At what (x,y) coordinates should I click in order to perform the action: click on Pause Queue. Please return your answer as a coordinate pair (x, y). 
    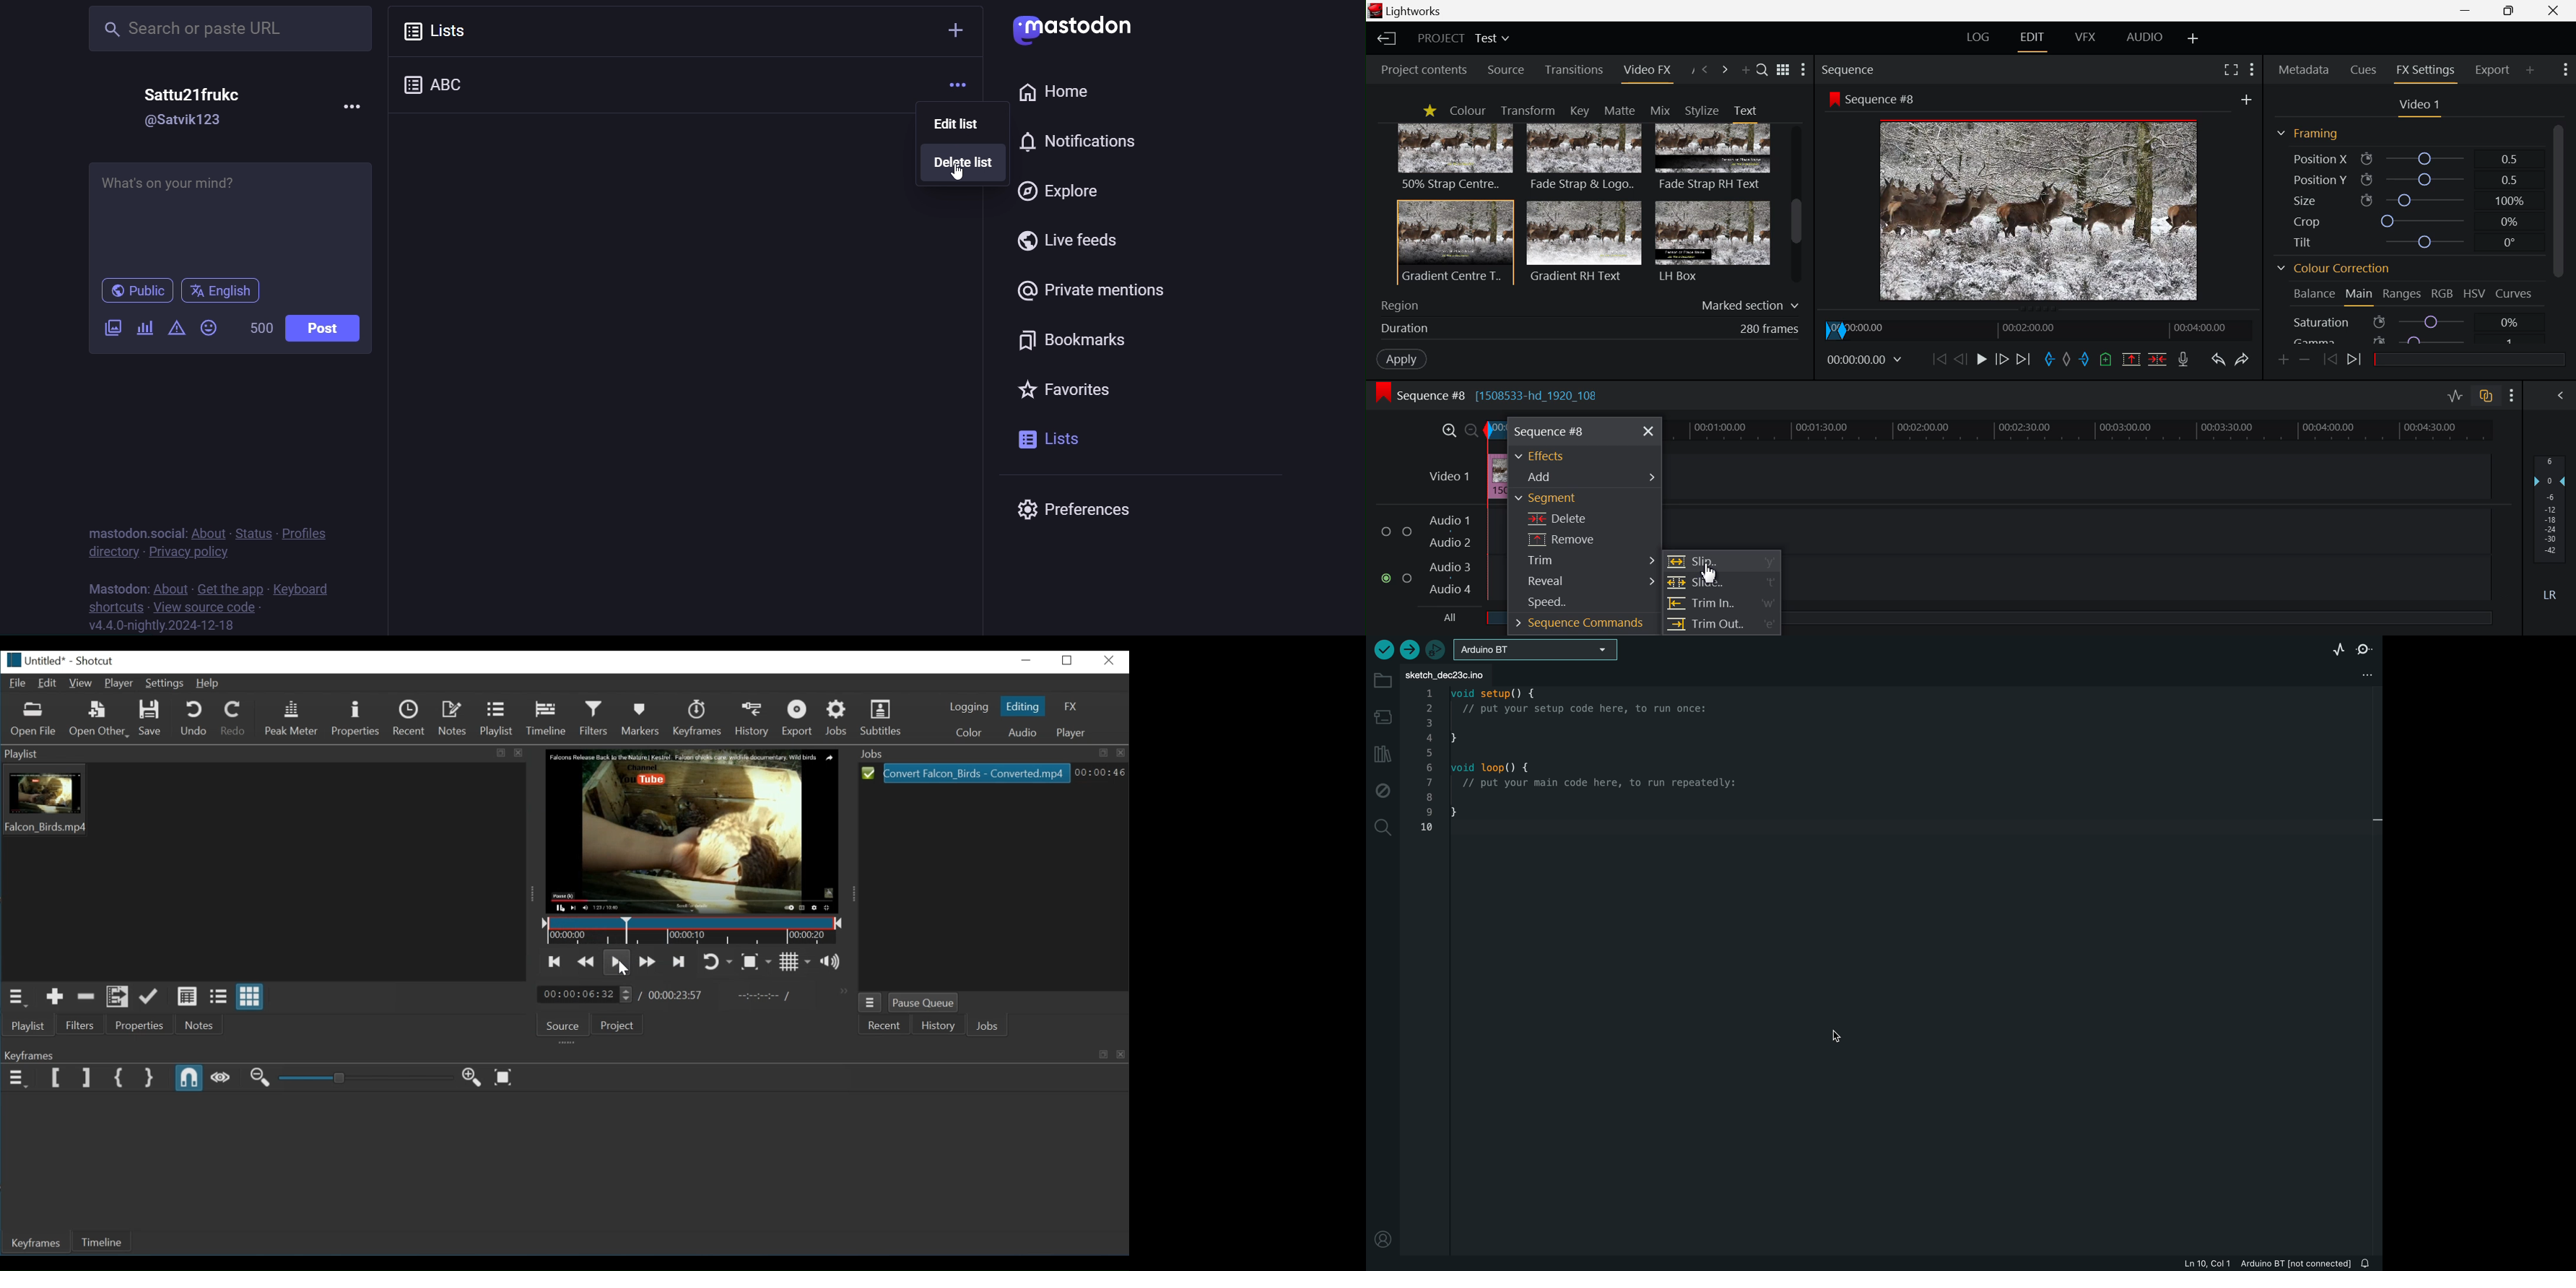
    Looking at the image, I should click on (927, 1002).